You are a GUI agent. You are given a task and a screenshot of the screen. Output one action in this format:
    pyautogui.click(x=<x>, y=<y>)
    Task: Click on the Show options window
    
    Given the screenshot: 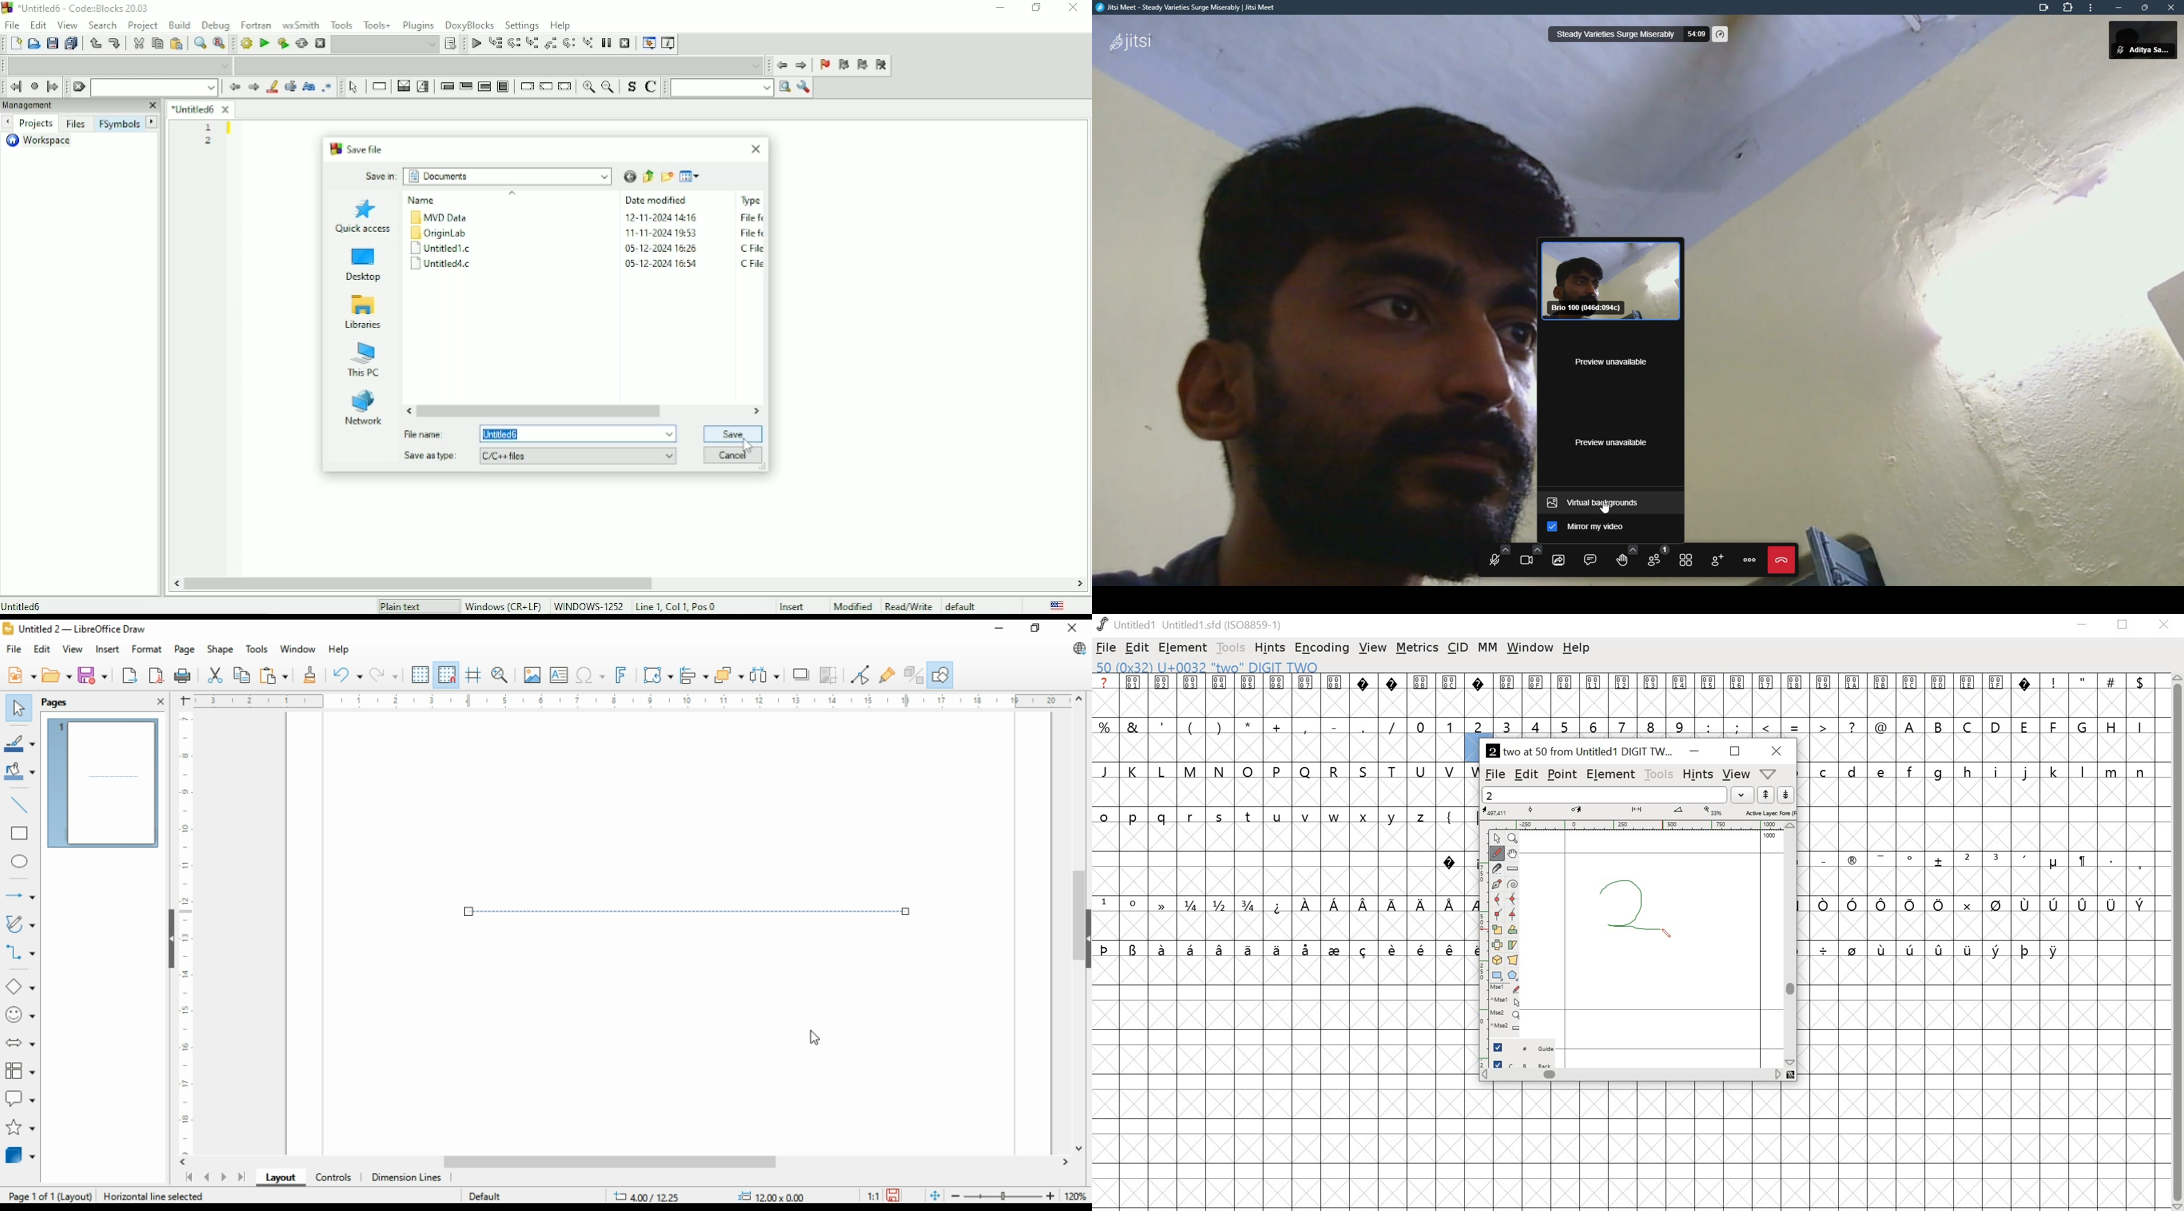 What is the action you would take?
    pyautogui.click(x=805, y=88)
    